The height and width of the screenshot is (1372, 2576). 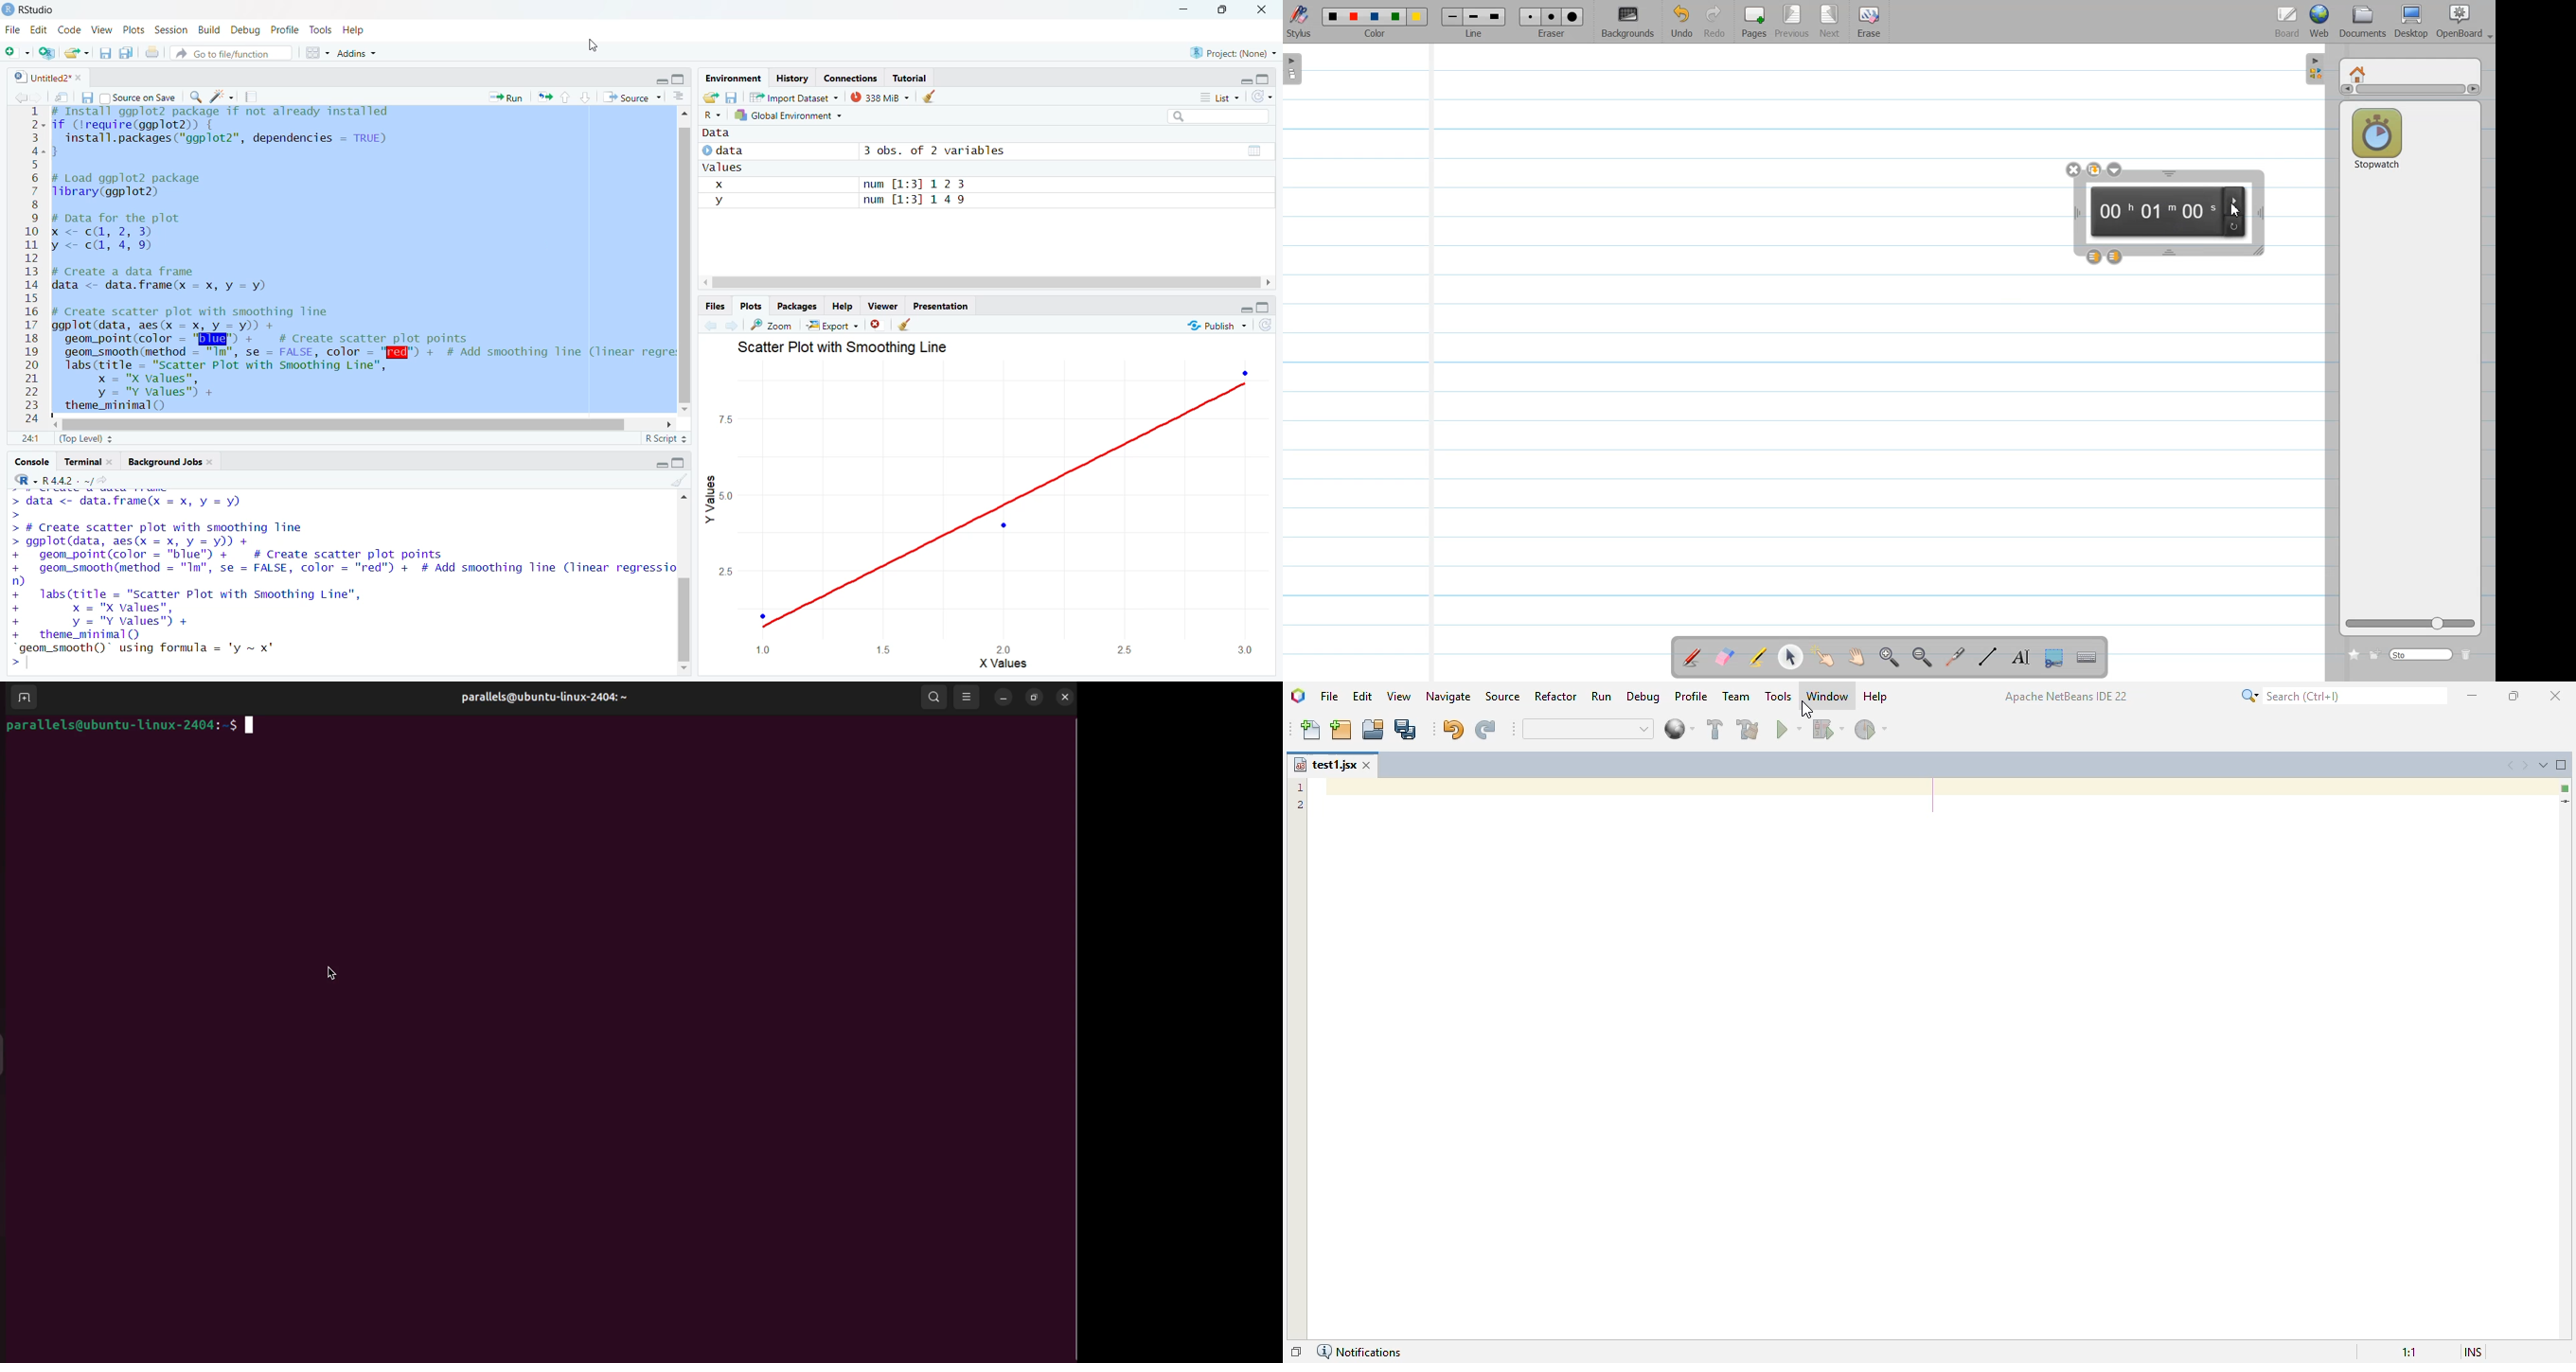 What do you see at coordinates (935, 96) in the screenshot?
I see `clear history` at bounding box center [935, 96].